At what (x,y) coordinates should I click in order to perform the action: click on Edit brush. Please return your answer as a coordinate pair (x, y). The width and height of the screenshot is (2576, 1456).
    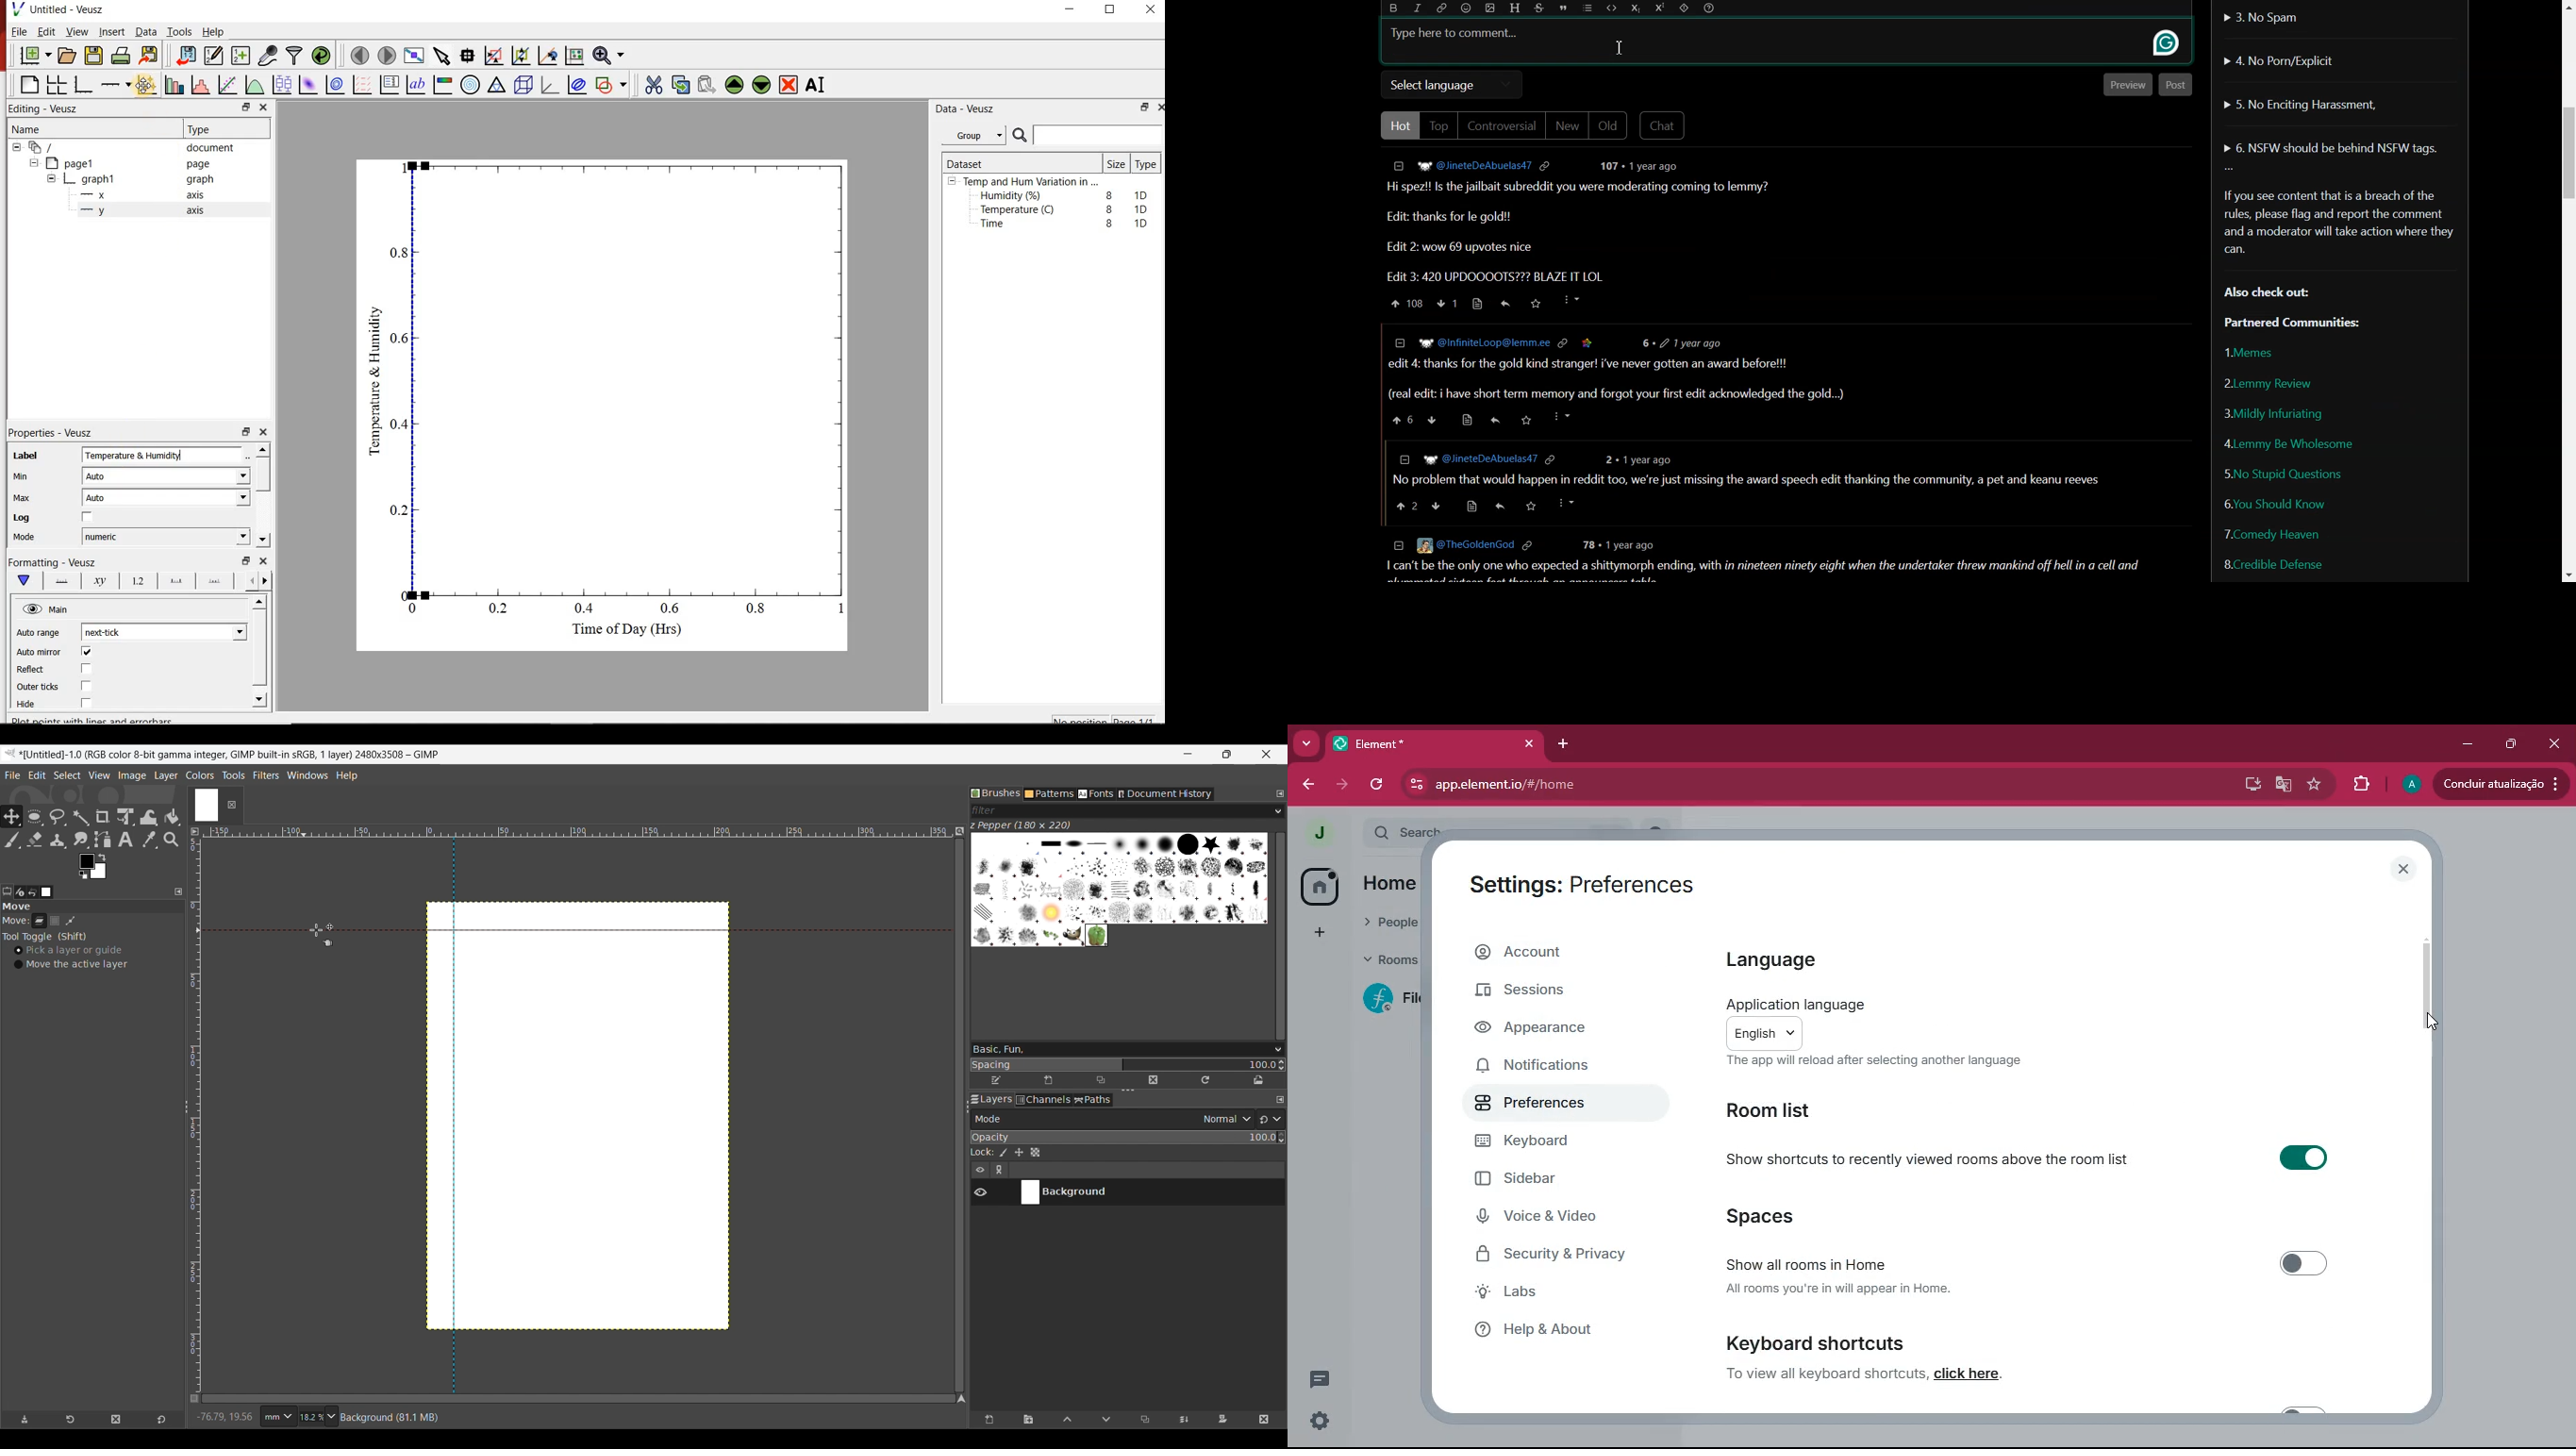
    Looking at the image, I should click on (997, 1078).